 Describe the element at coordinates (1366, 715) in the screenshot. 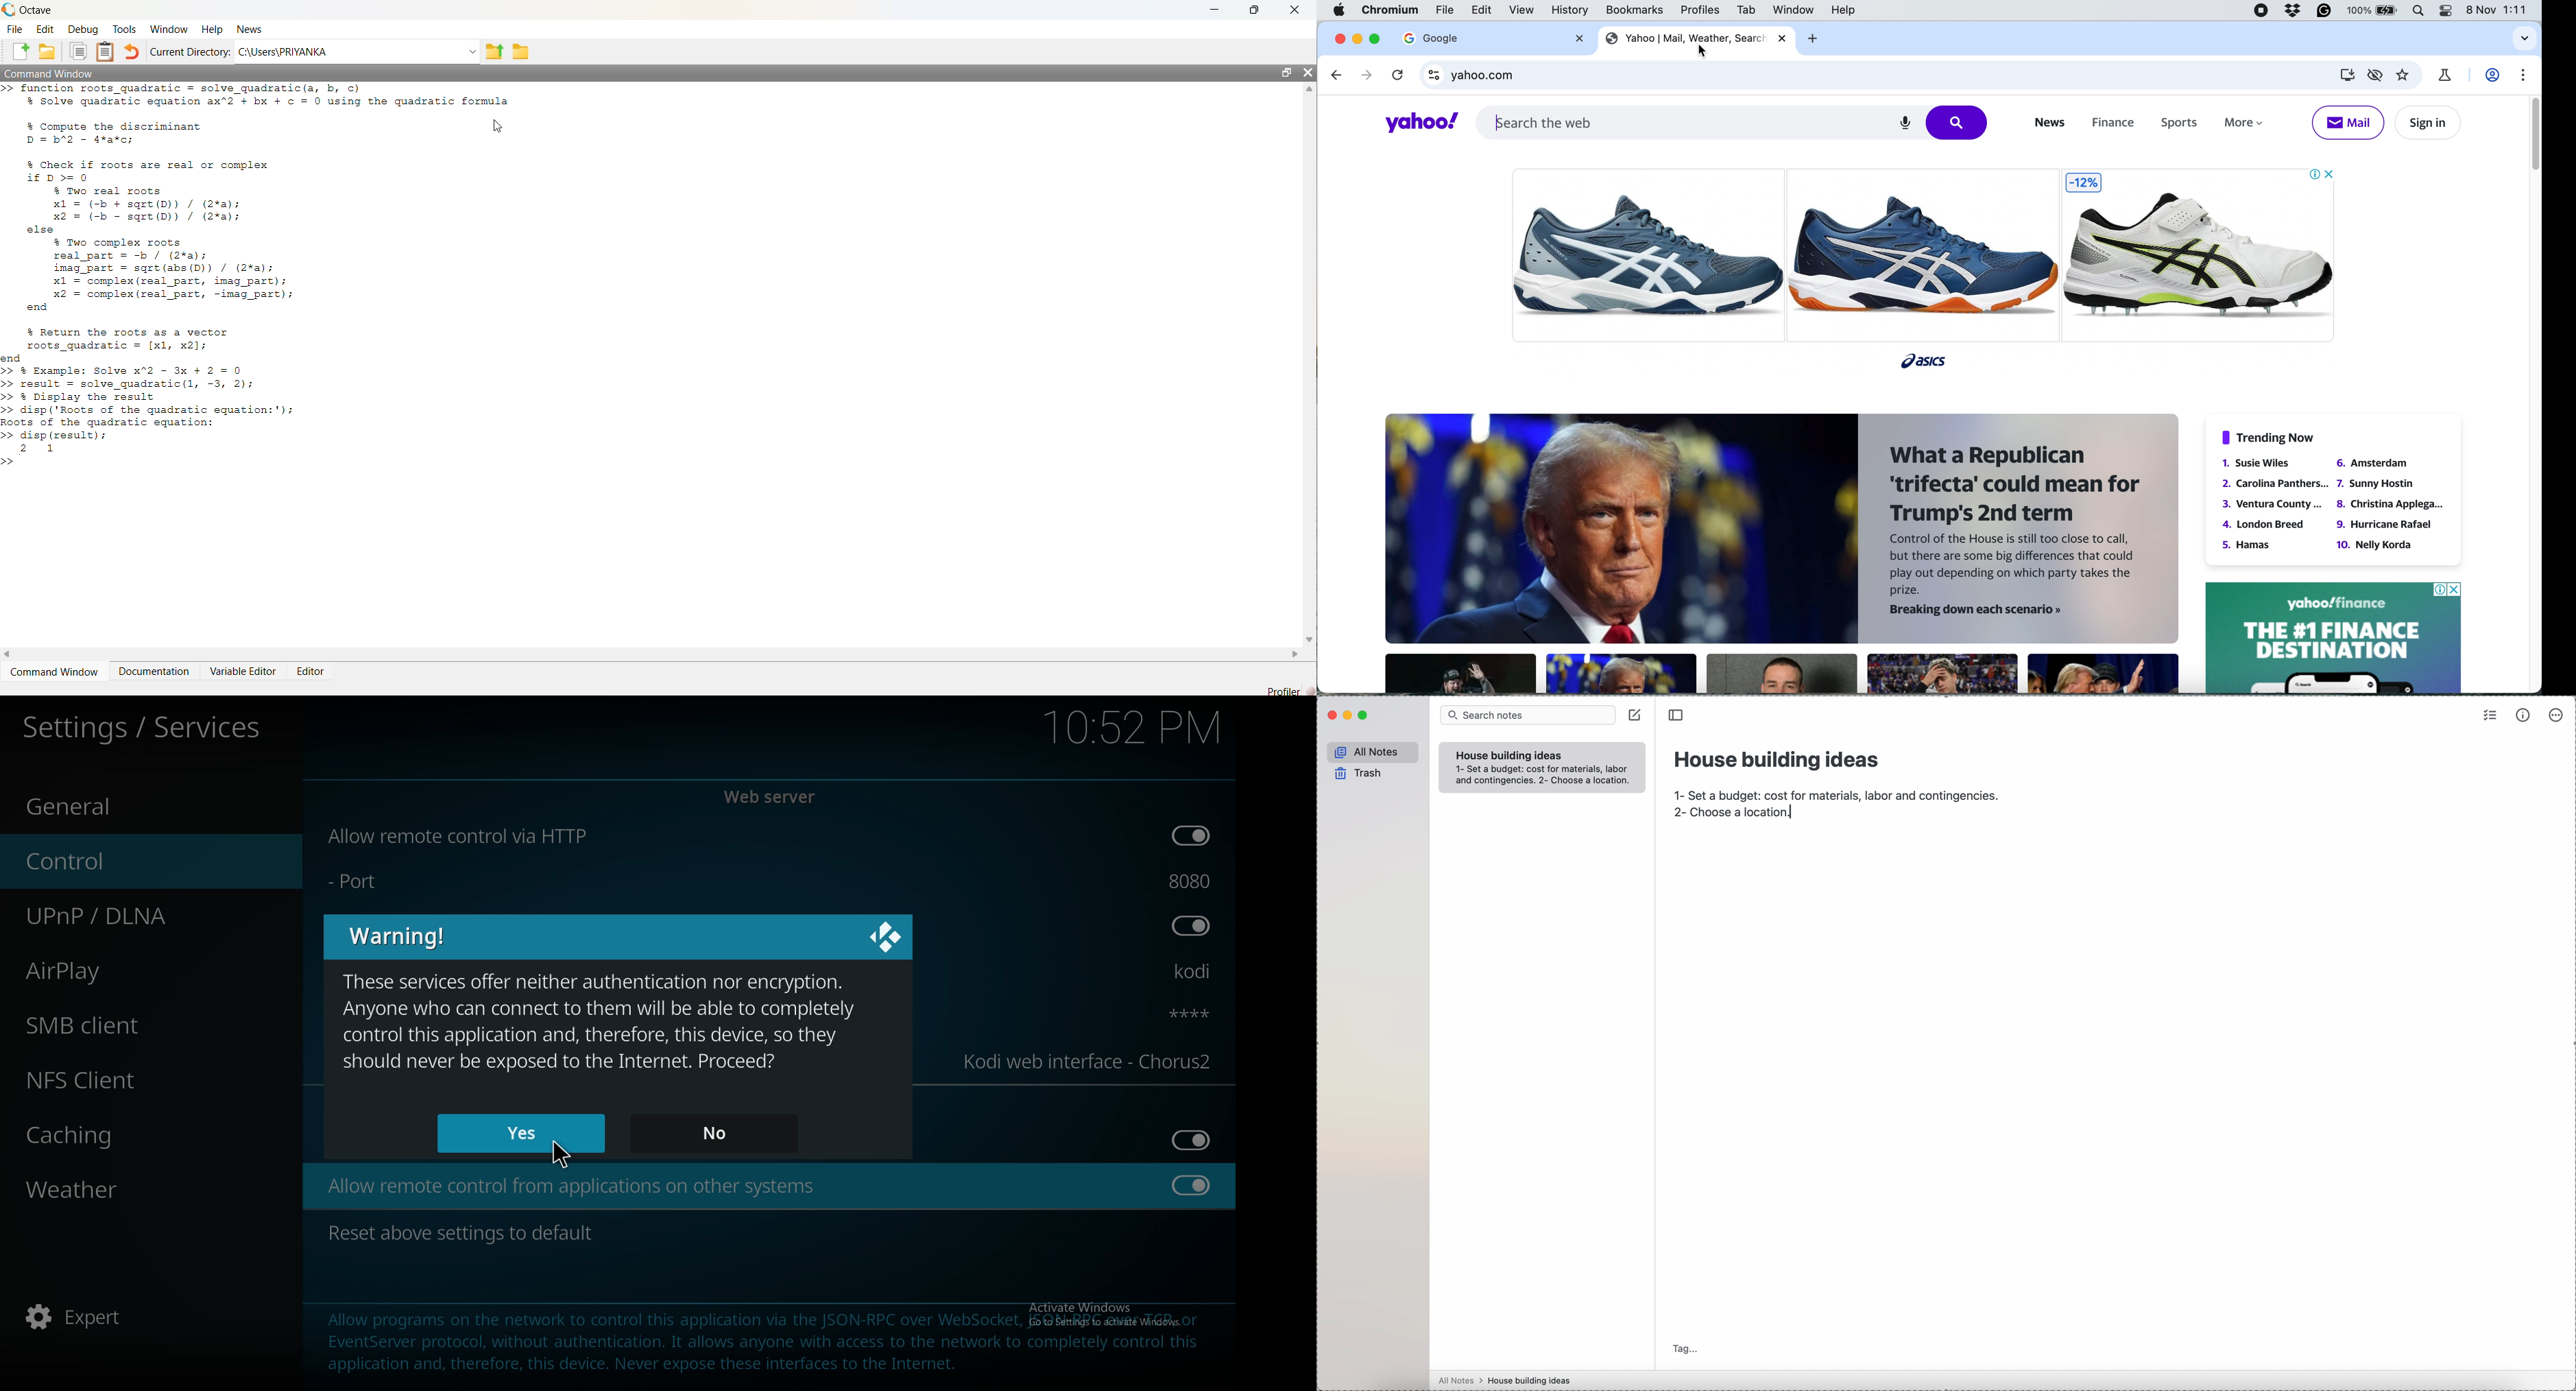

I see `maximize Simplenote` at that location.